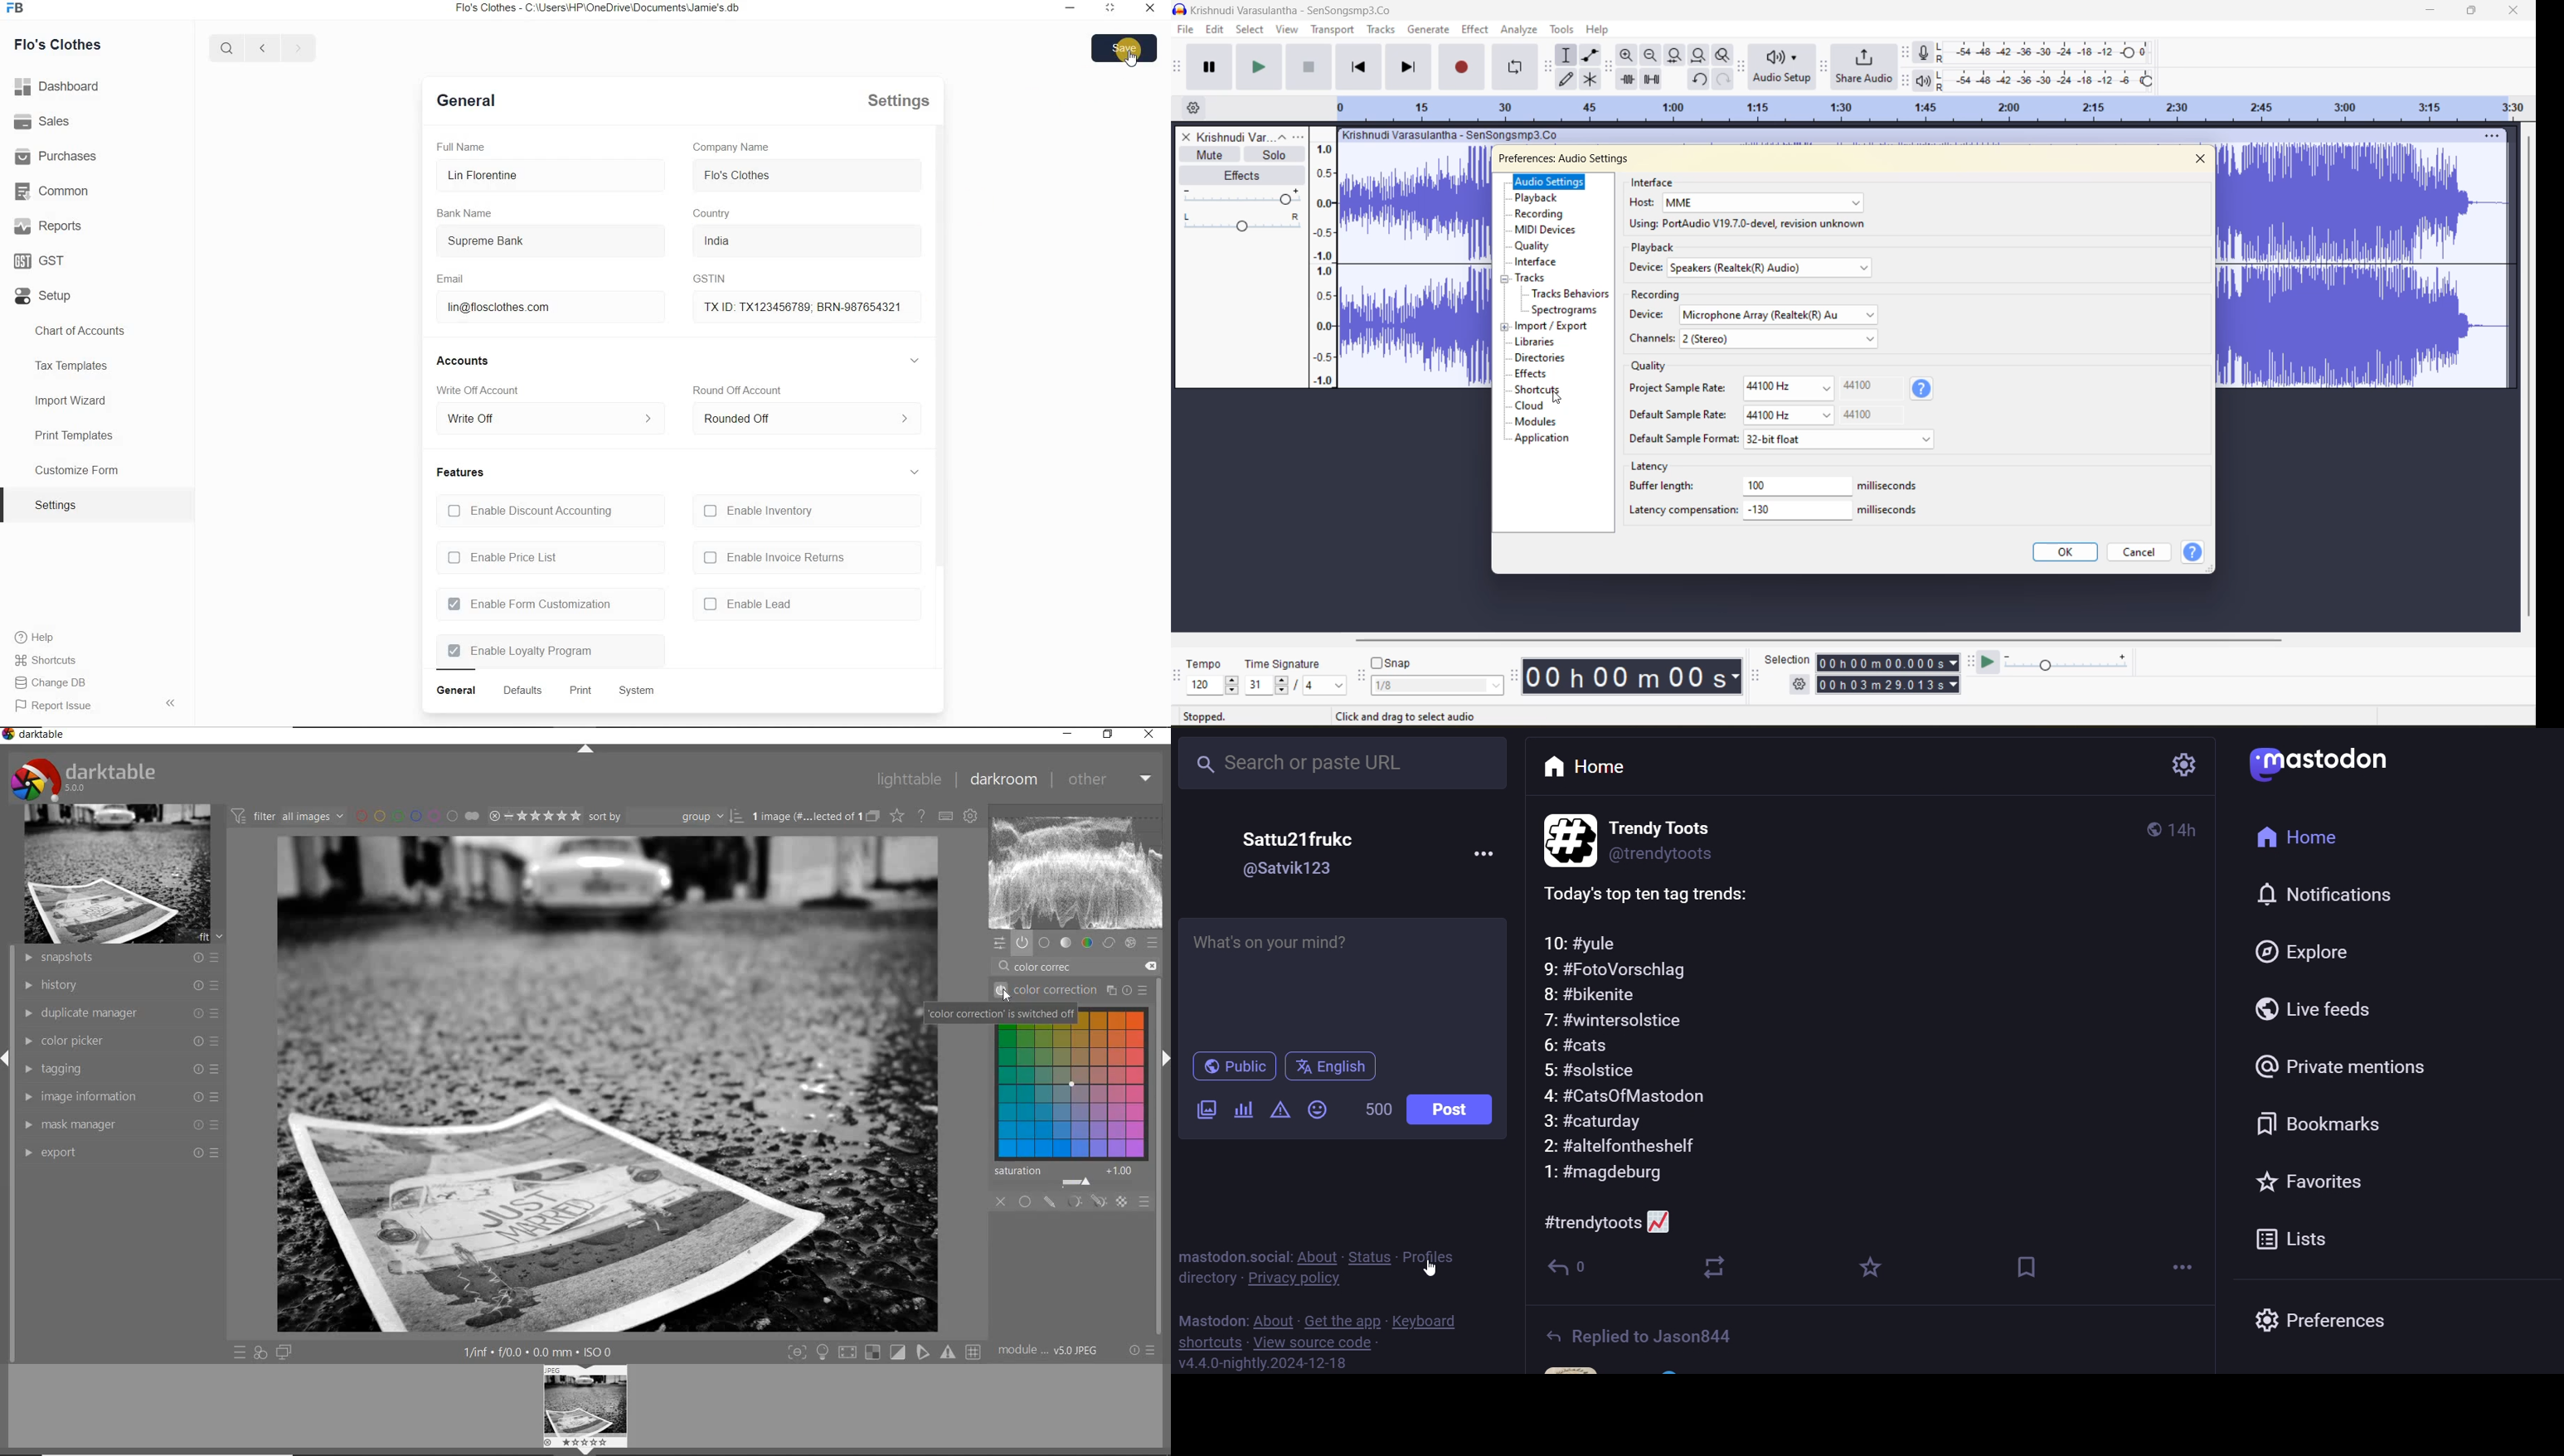 This screenshot has width=2576, height=1456. What do you see at coordinates (1324, 257) in the screenshot?
I see `Scale to measure audio` at bounding box center [1324, 257].